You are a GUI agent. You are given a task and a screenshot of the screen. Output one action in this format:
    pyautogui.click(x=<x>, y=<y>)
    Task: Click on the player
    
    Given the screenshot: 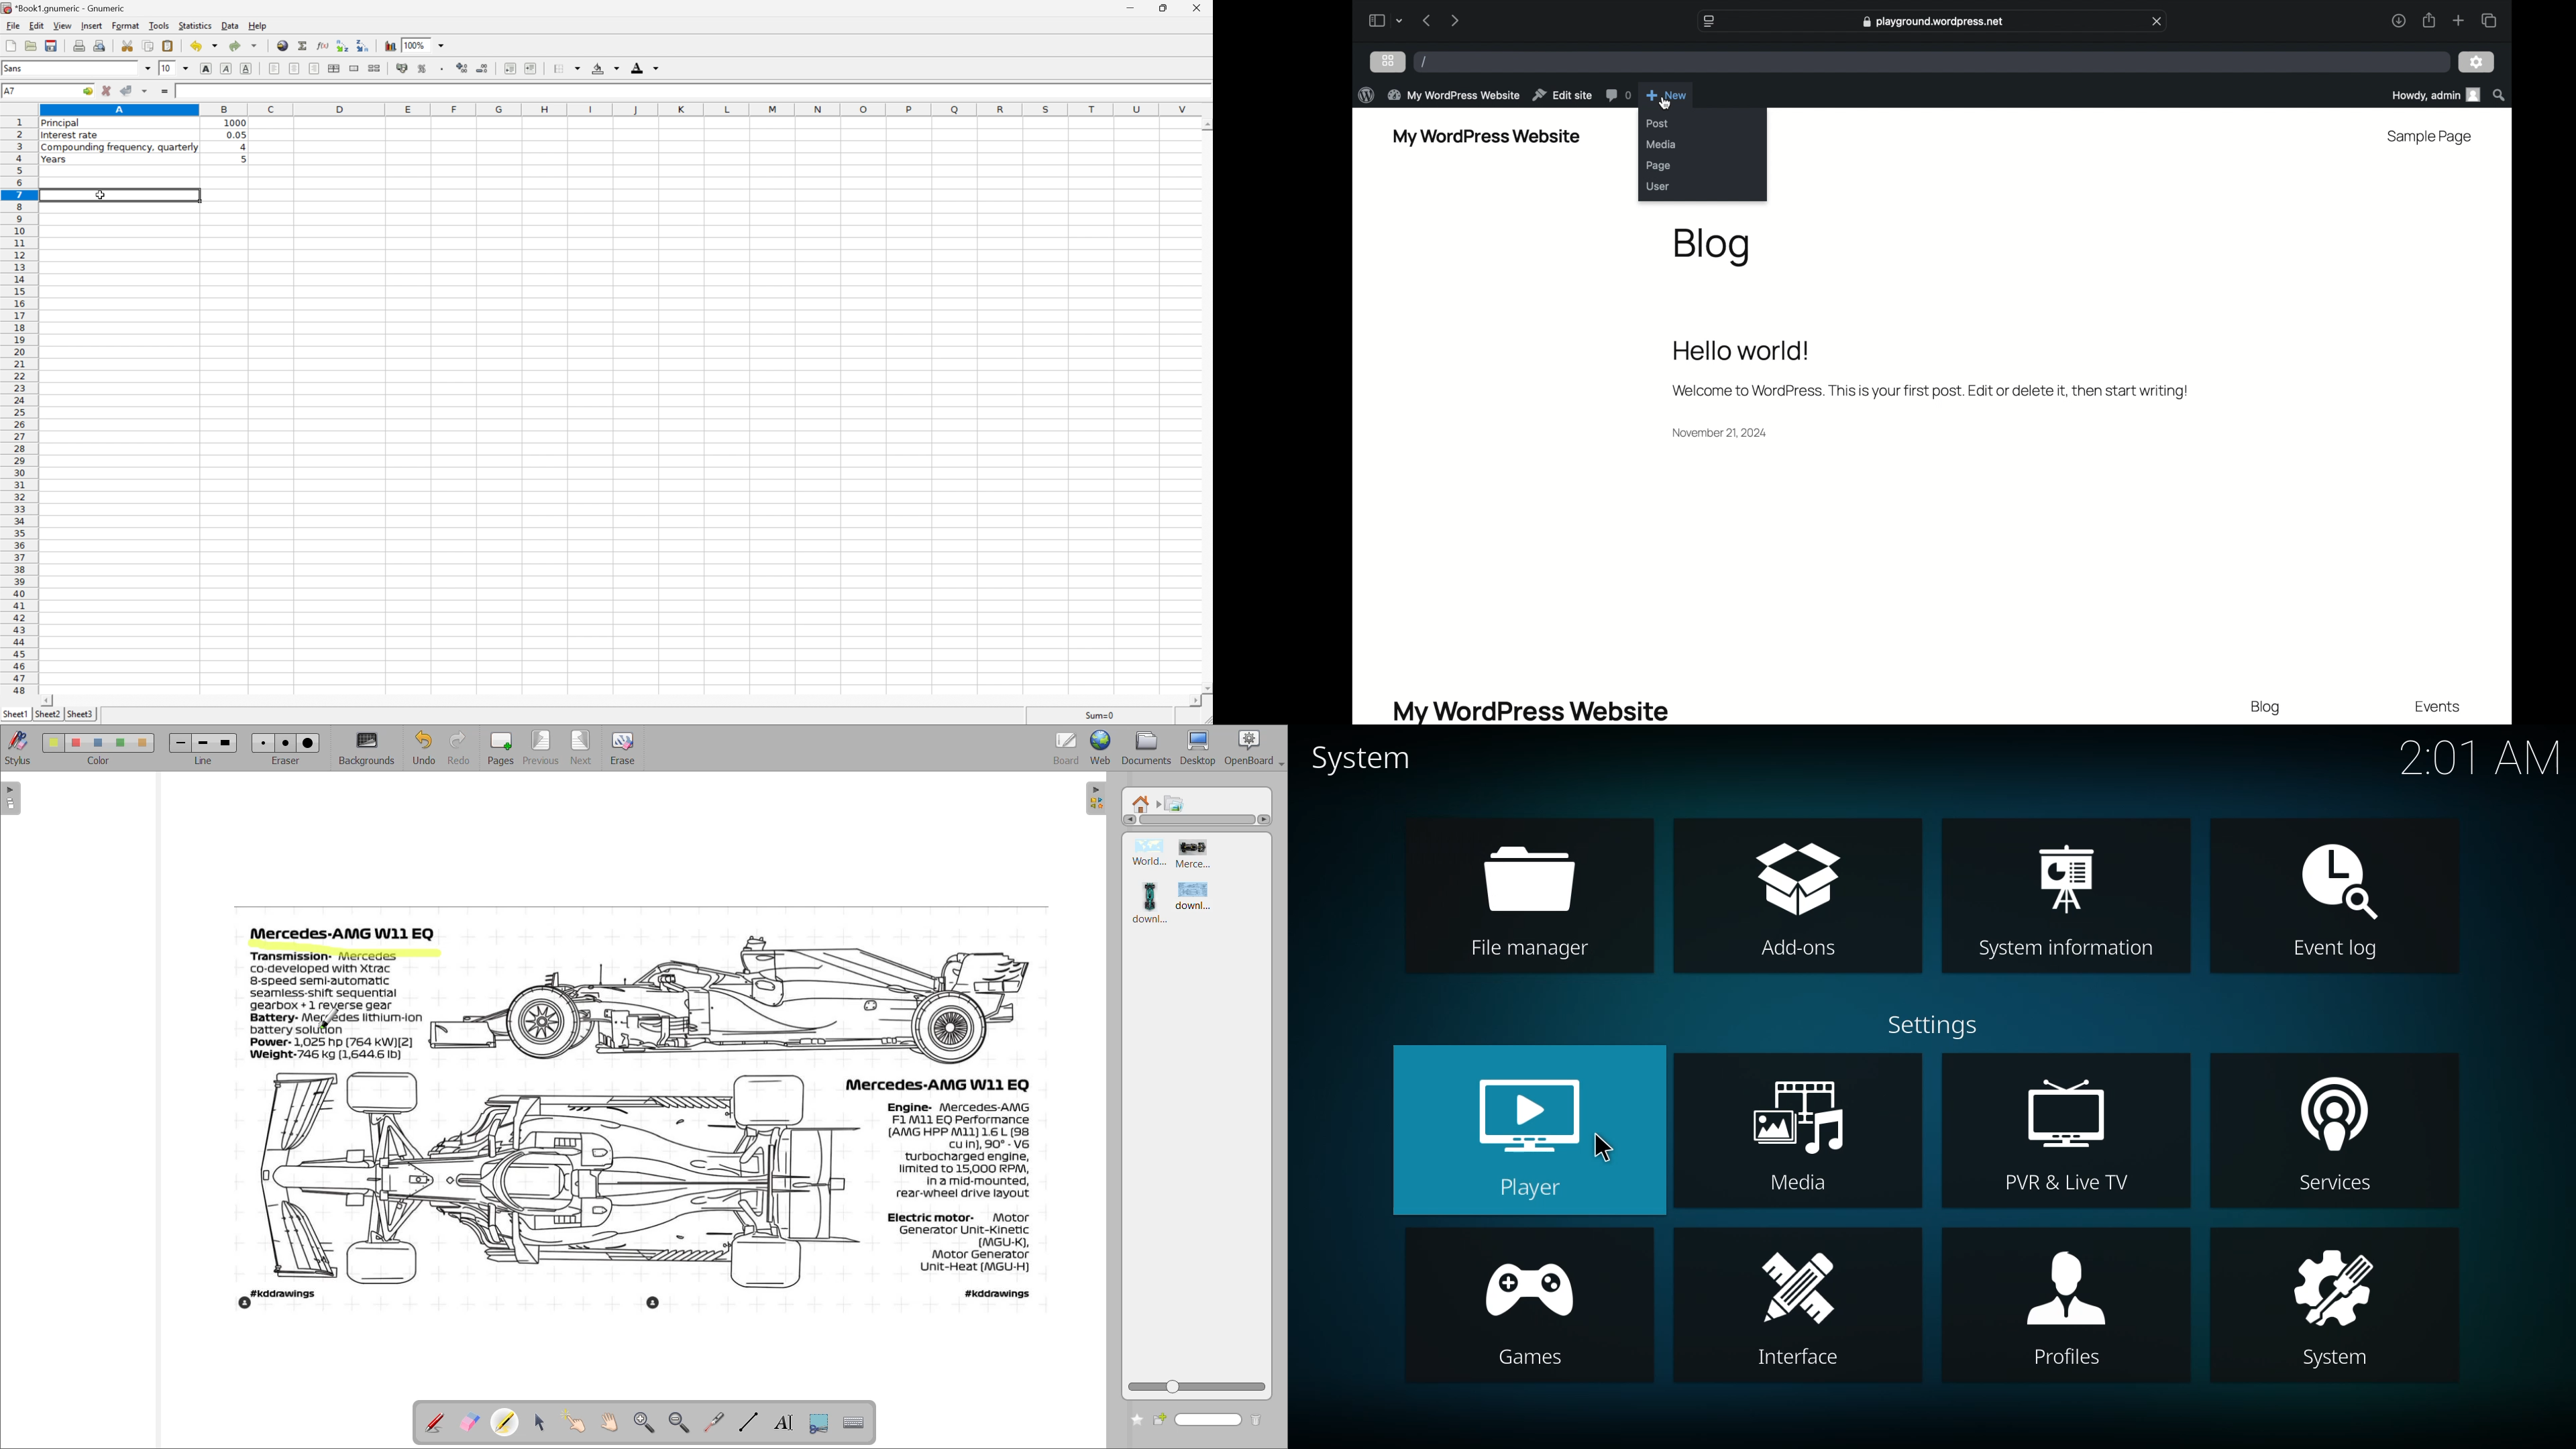 What is the action you would take?
    pyautogui.click(x=1530, y=1132)
    